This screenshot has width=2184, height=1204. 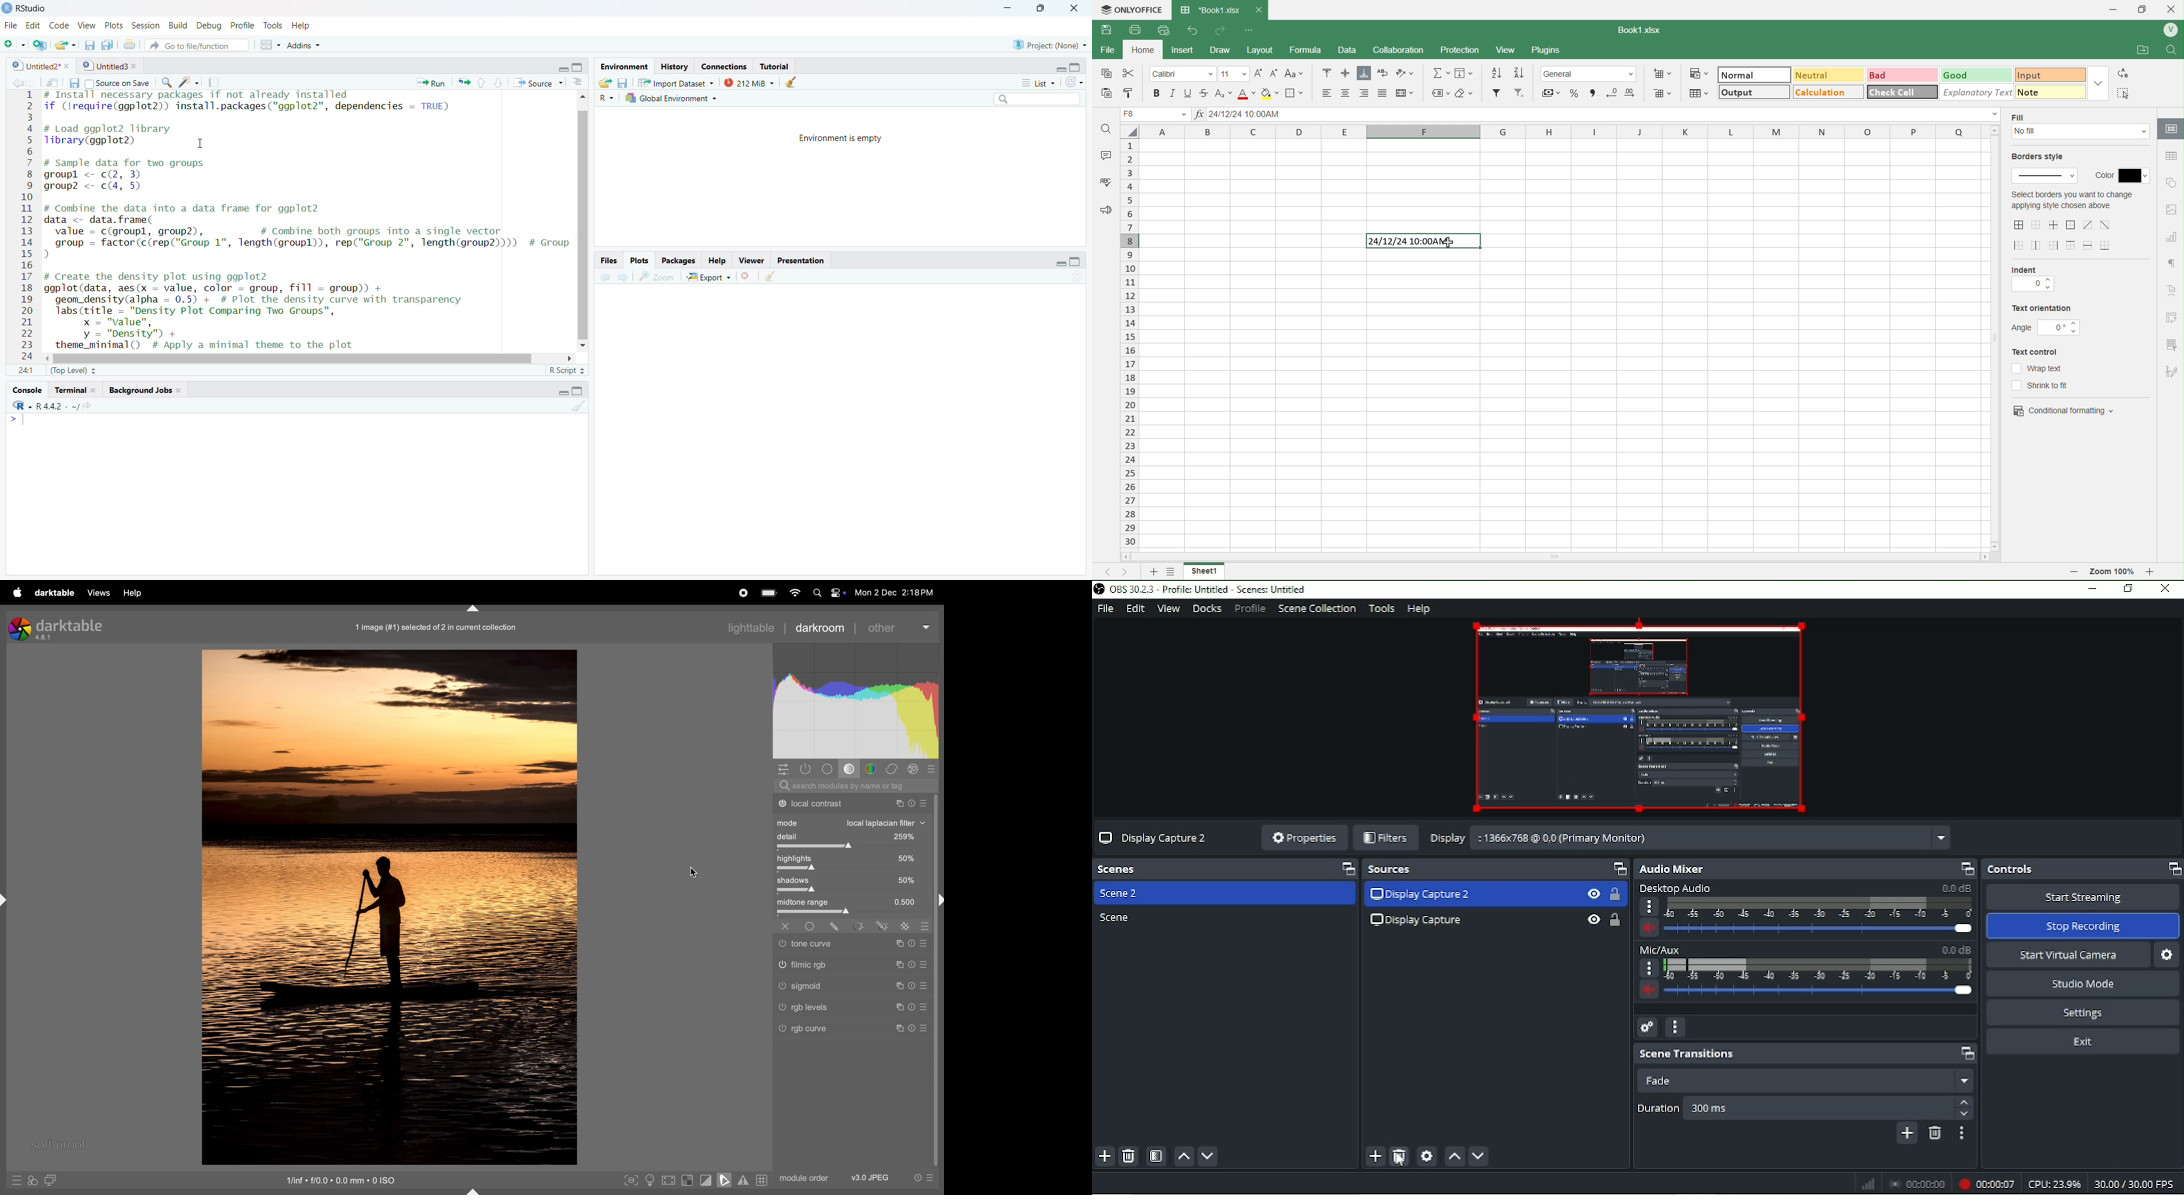 What do you see at coordinates (208, 25) in the screenshot?
I see `debug` at bounding box center [208, 25].